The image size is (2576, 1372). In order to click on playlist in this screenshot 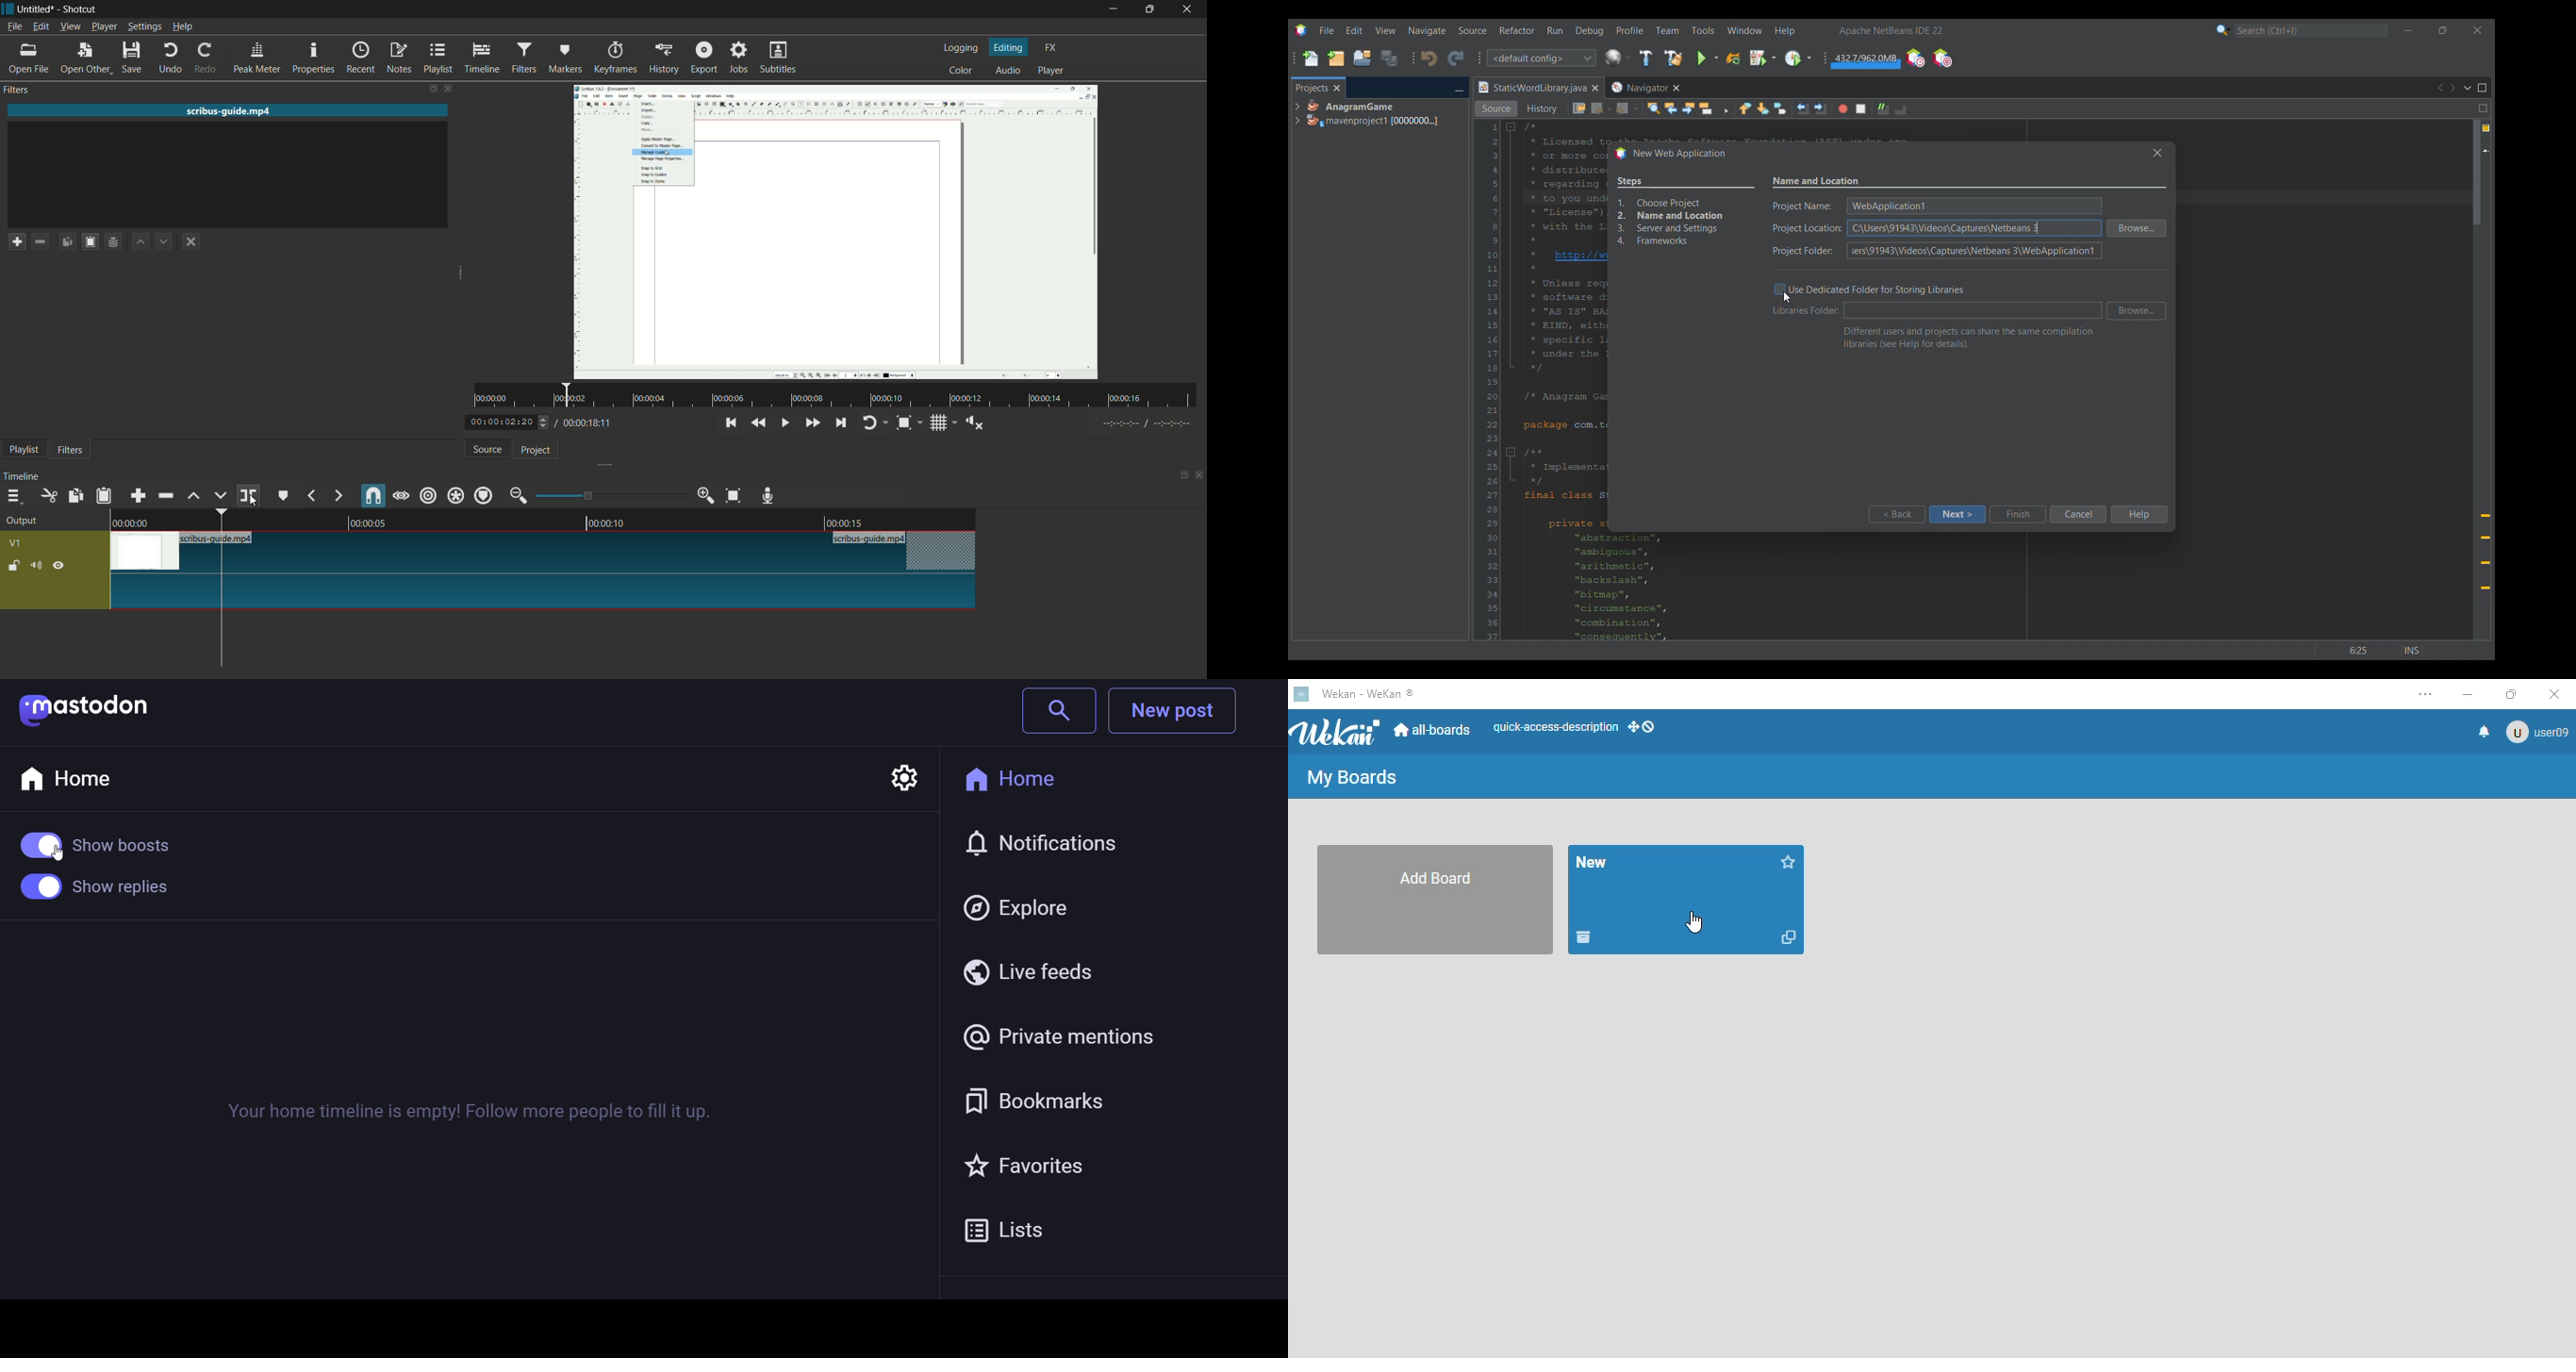, I will do `click(440, 57)`.